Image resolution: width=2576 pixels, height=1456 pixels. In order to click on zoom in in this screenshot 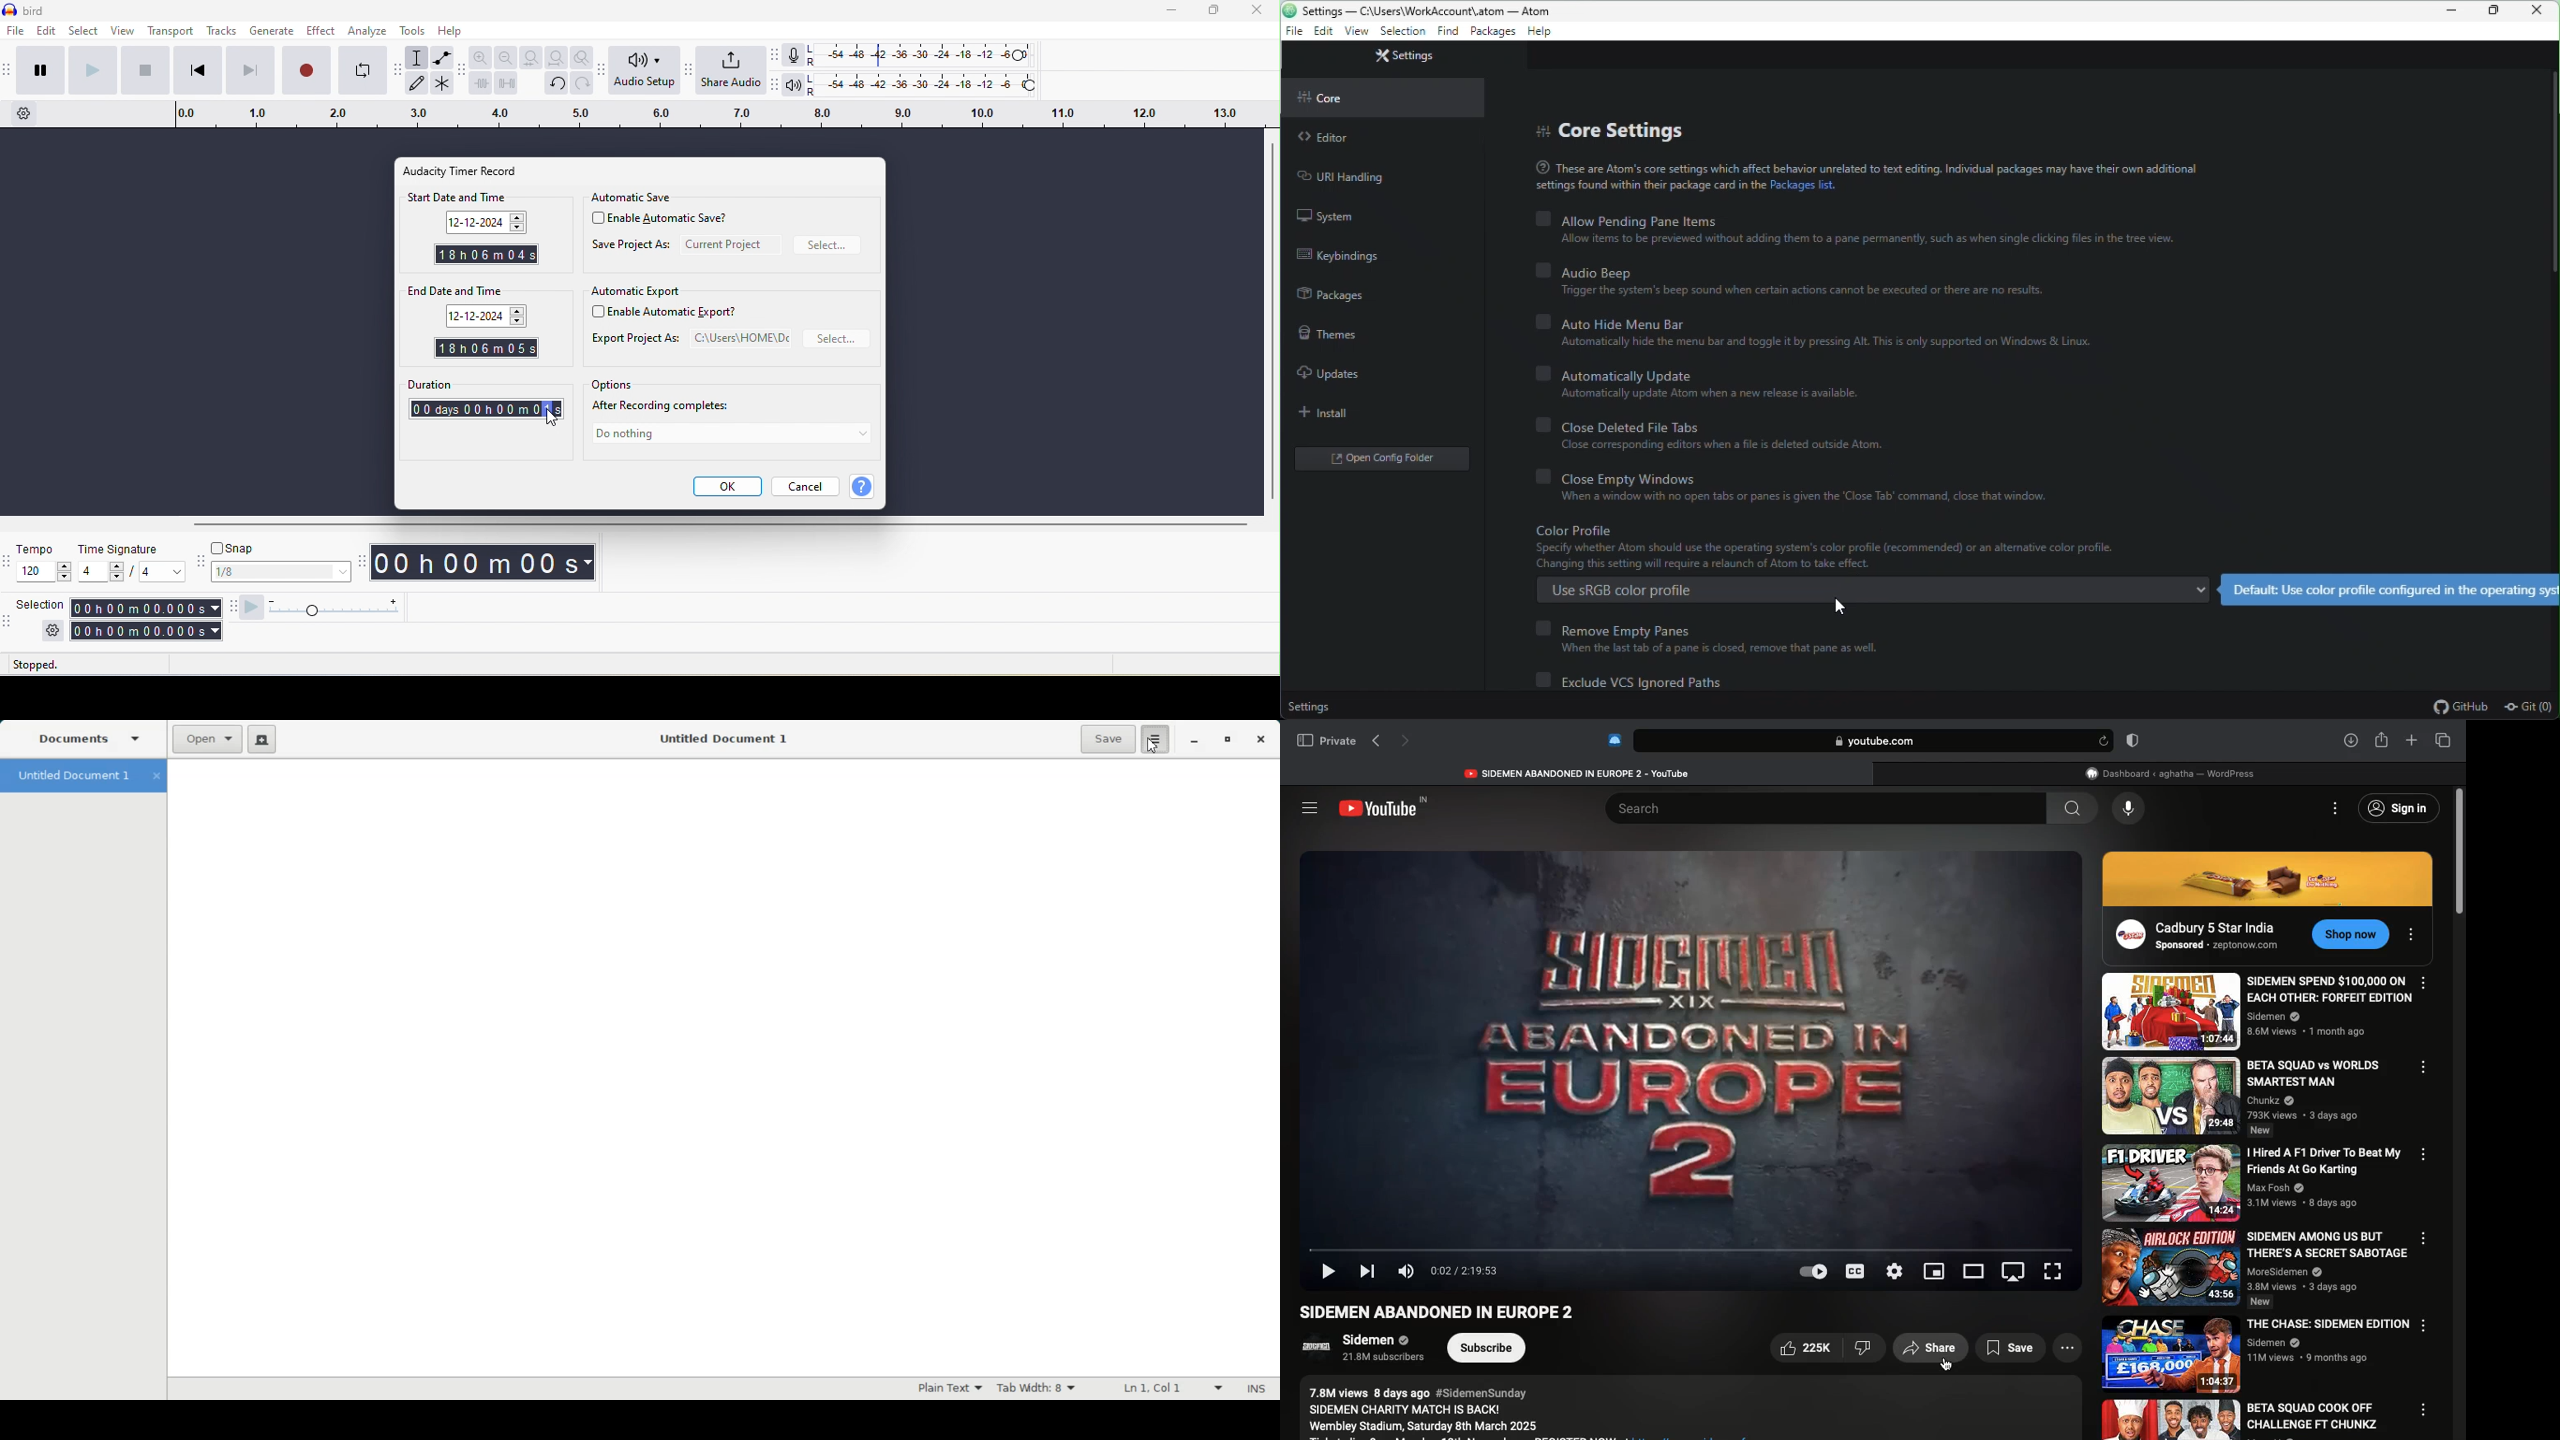, I will do `click(485, 57)`.